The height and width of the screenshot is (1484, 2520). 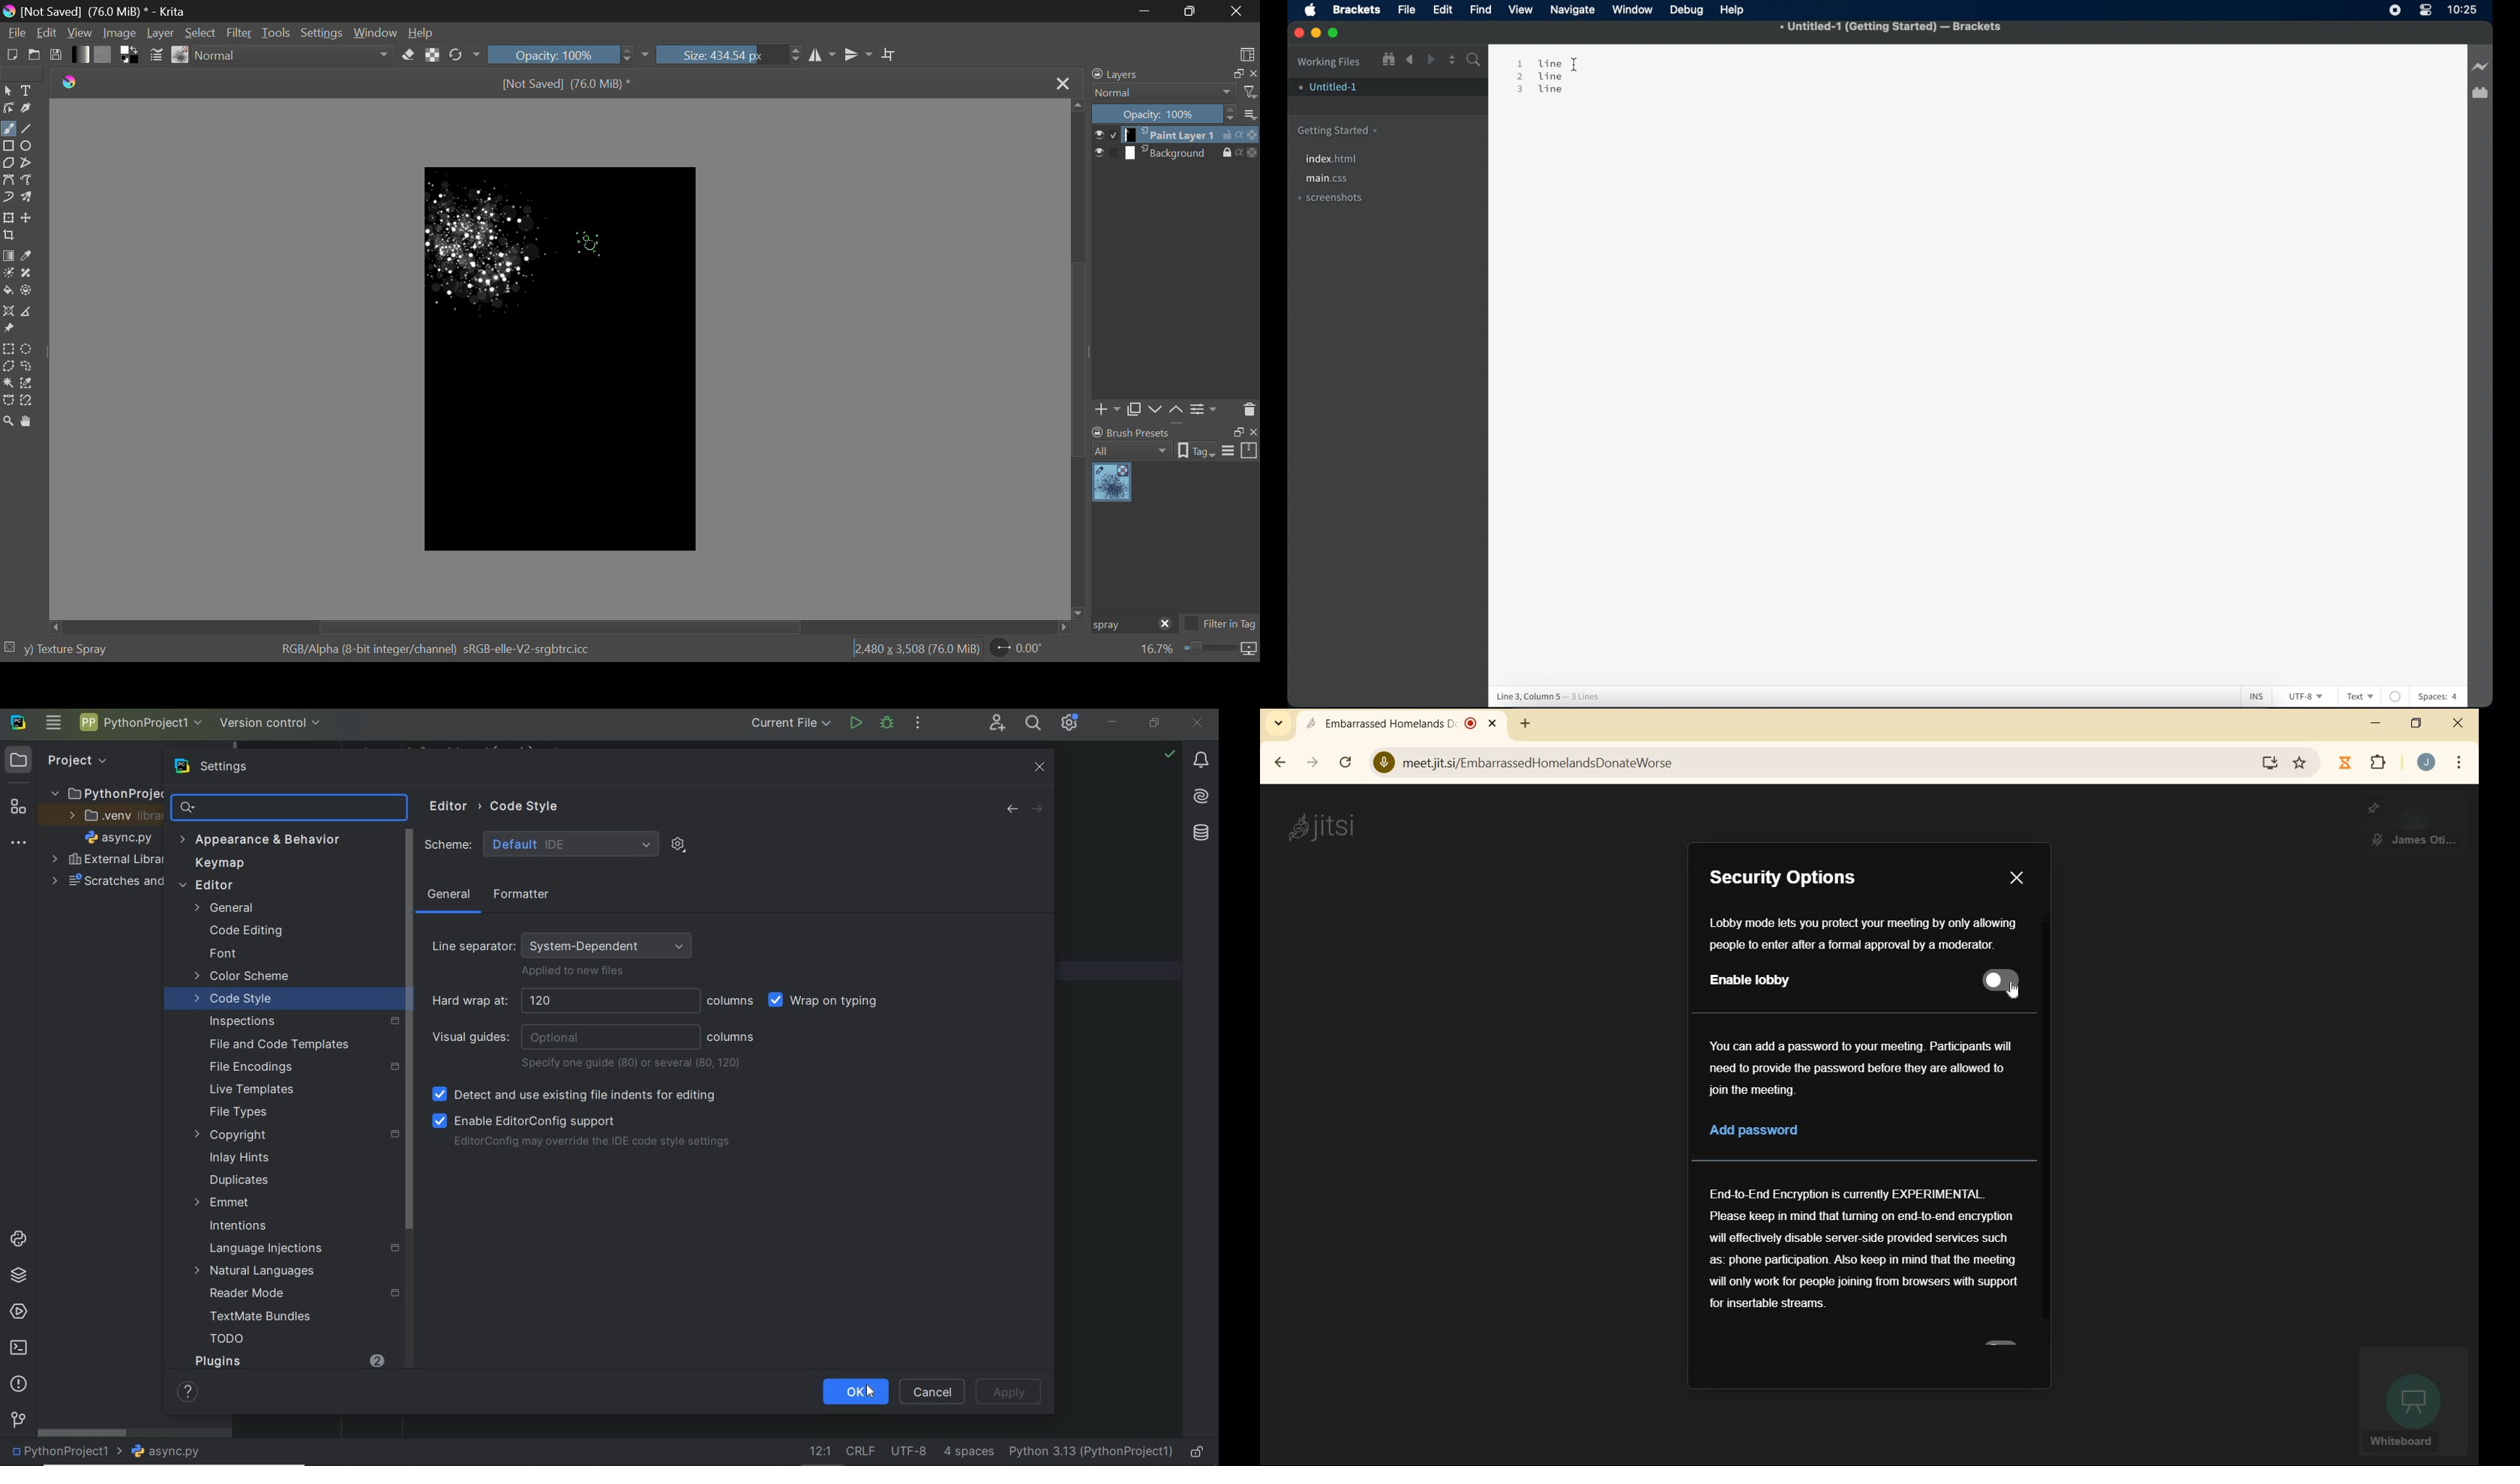 What do you see at coordinates (1248, 409) in the screenshot?
I see `Delete Layer` at bounding box center [1248, 409].